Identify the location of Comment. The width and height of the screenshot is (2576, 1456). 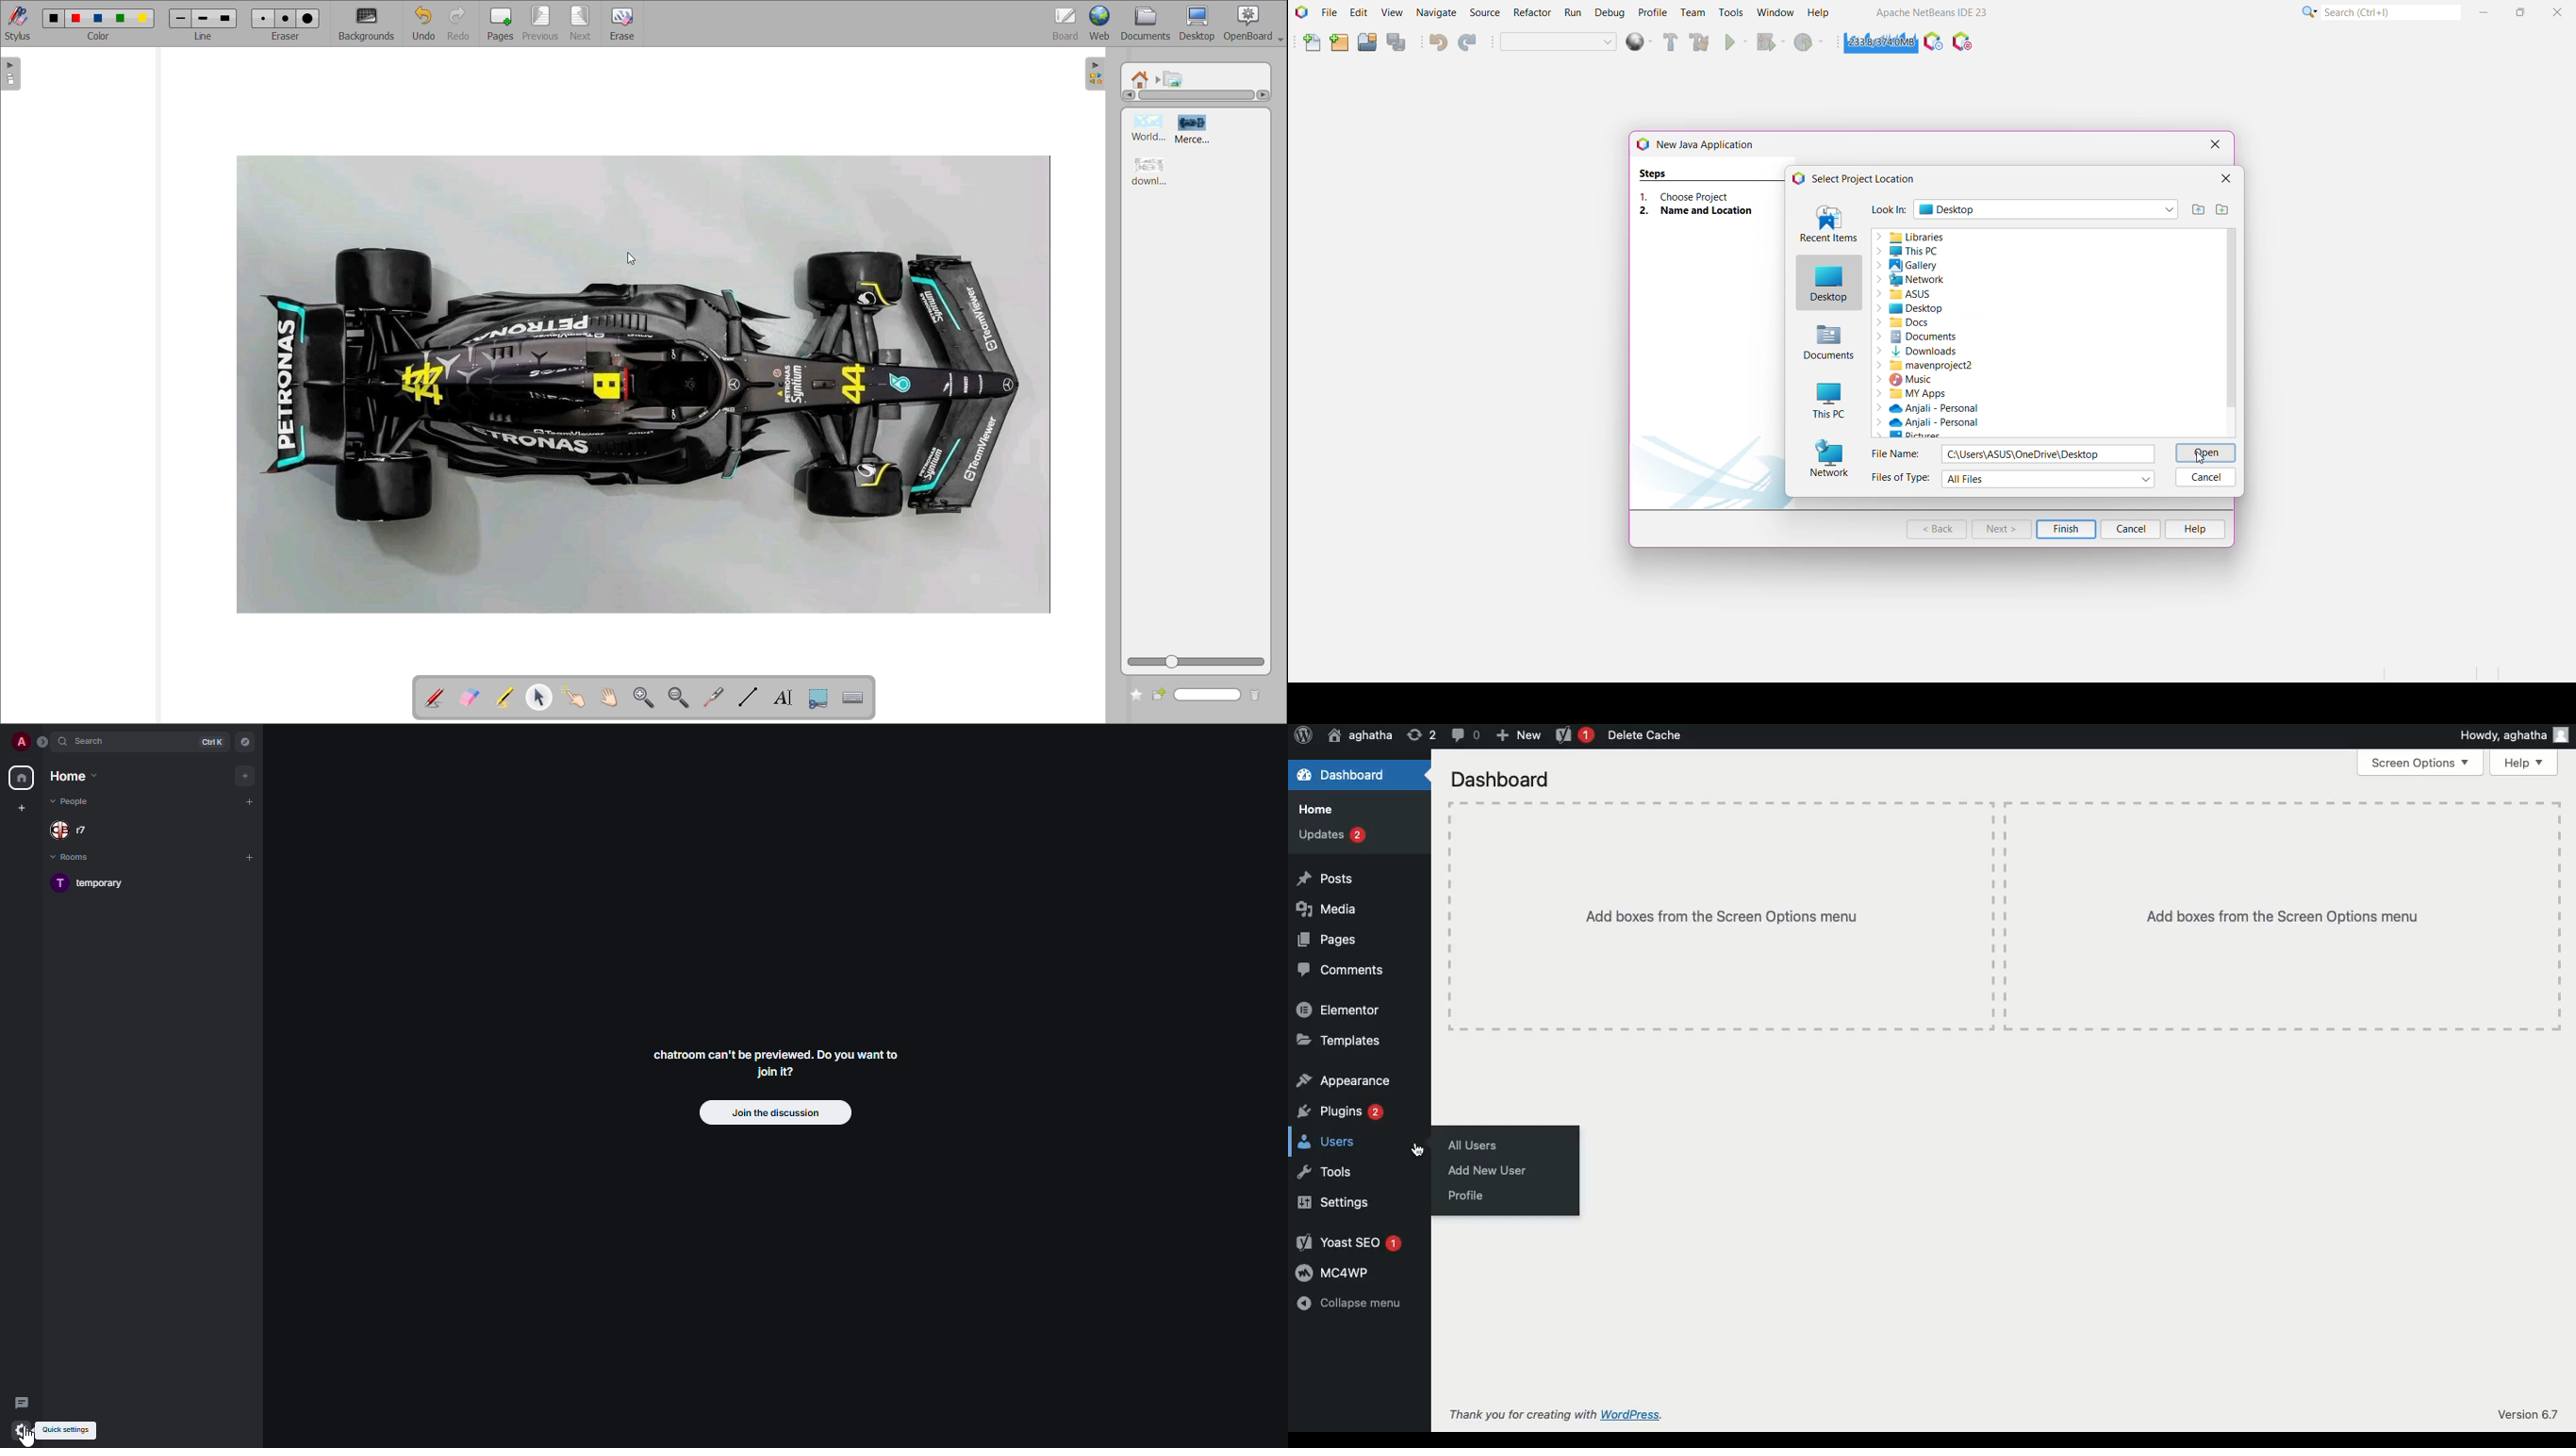
(1464, 734).